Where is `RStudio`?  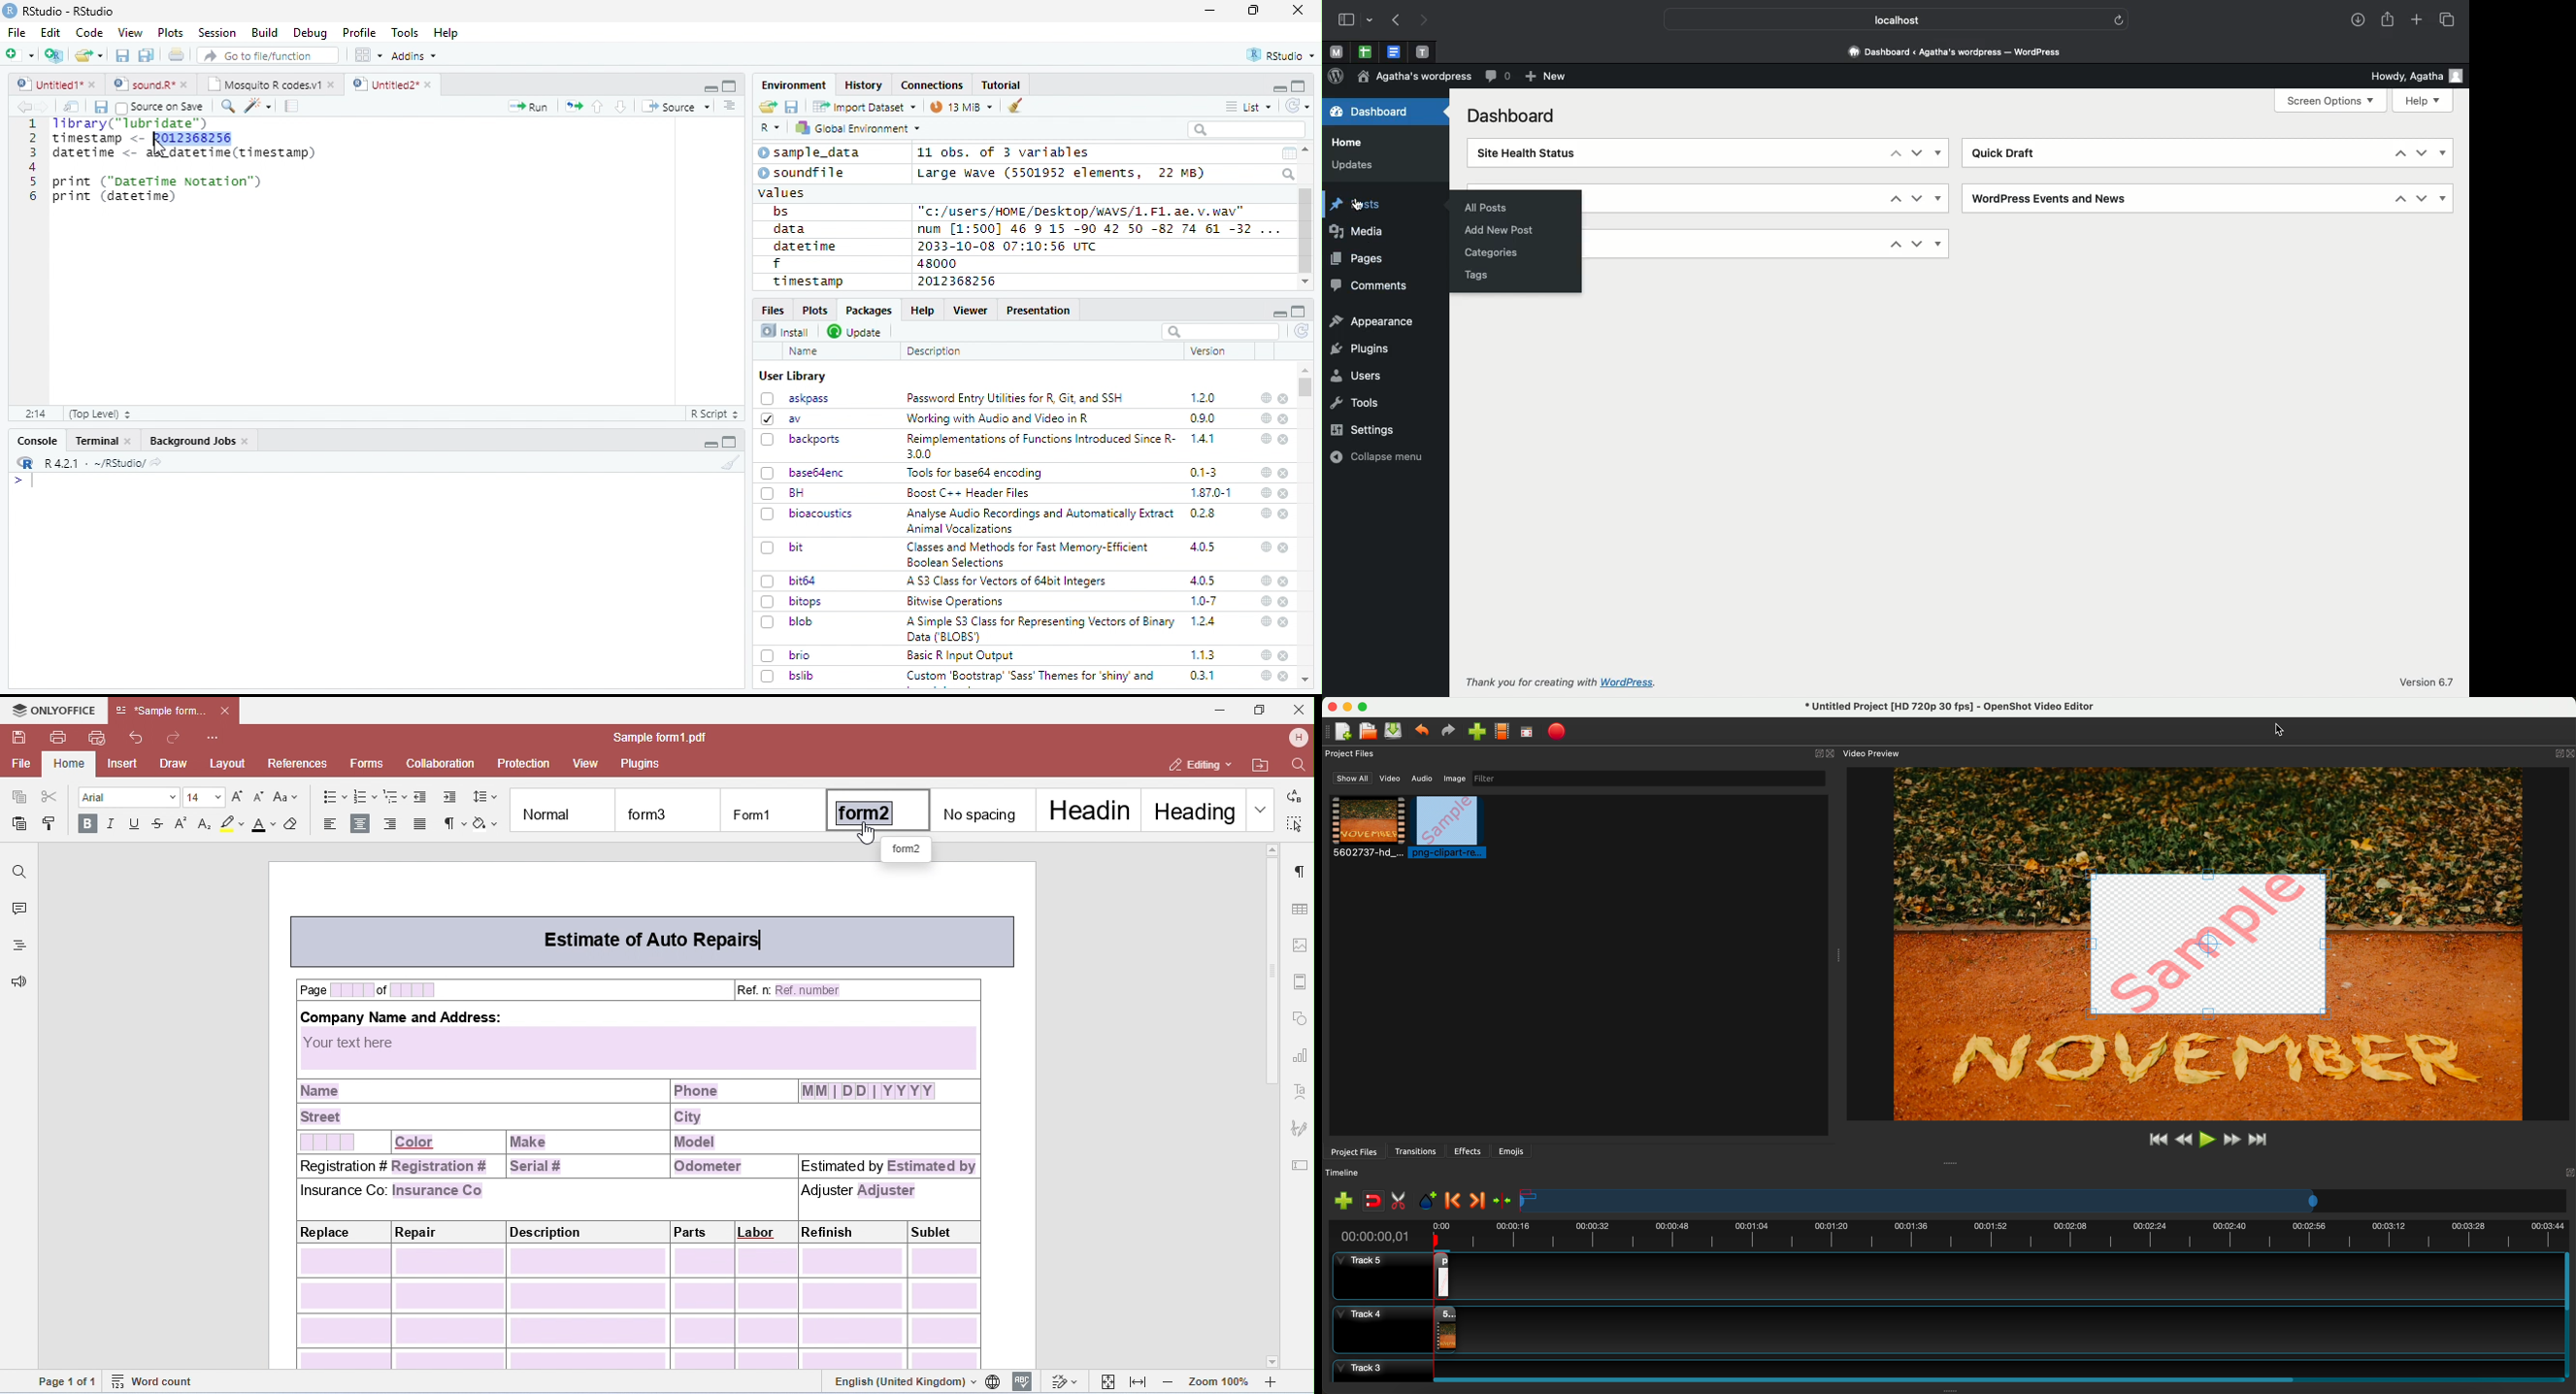 RStudio is located at coordinates (1282, 56).